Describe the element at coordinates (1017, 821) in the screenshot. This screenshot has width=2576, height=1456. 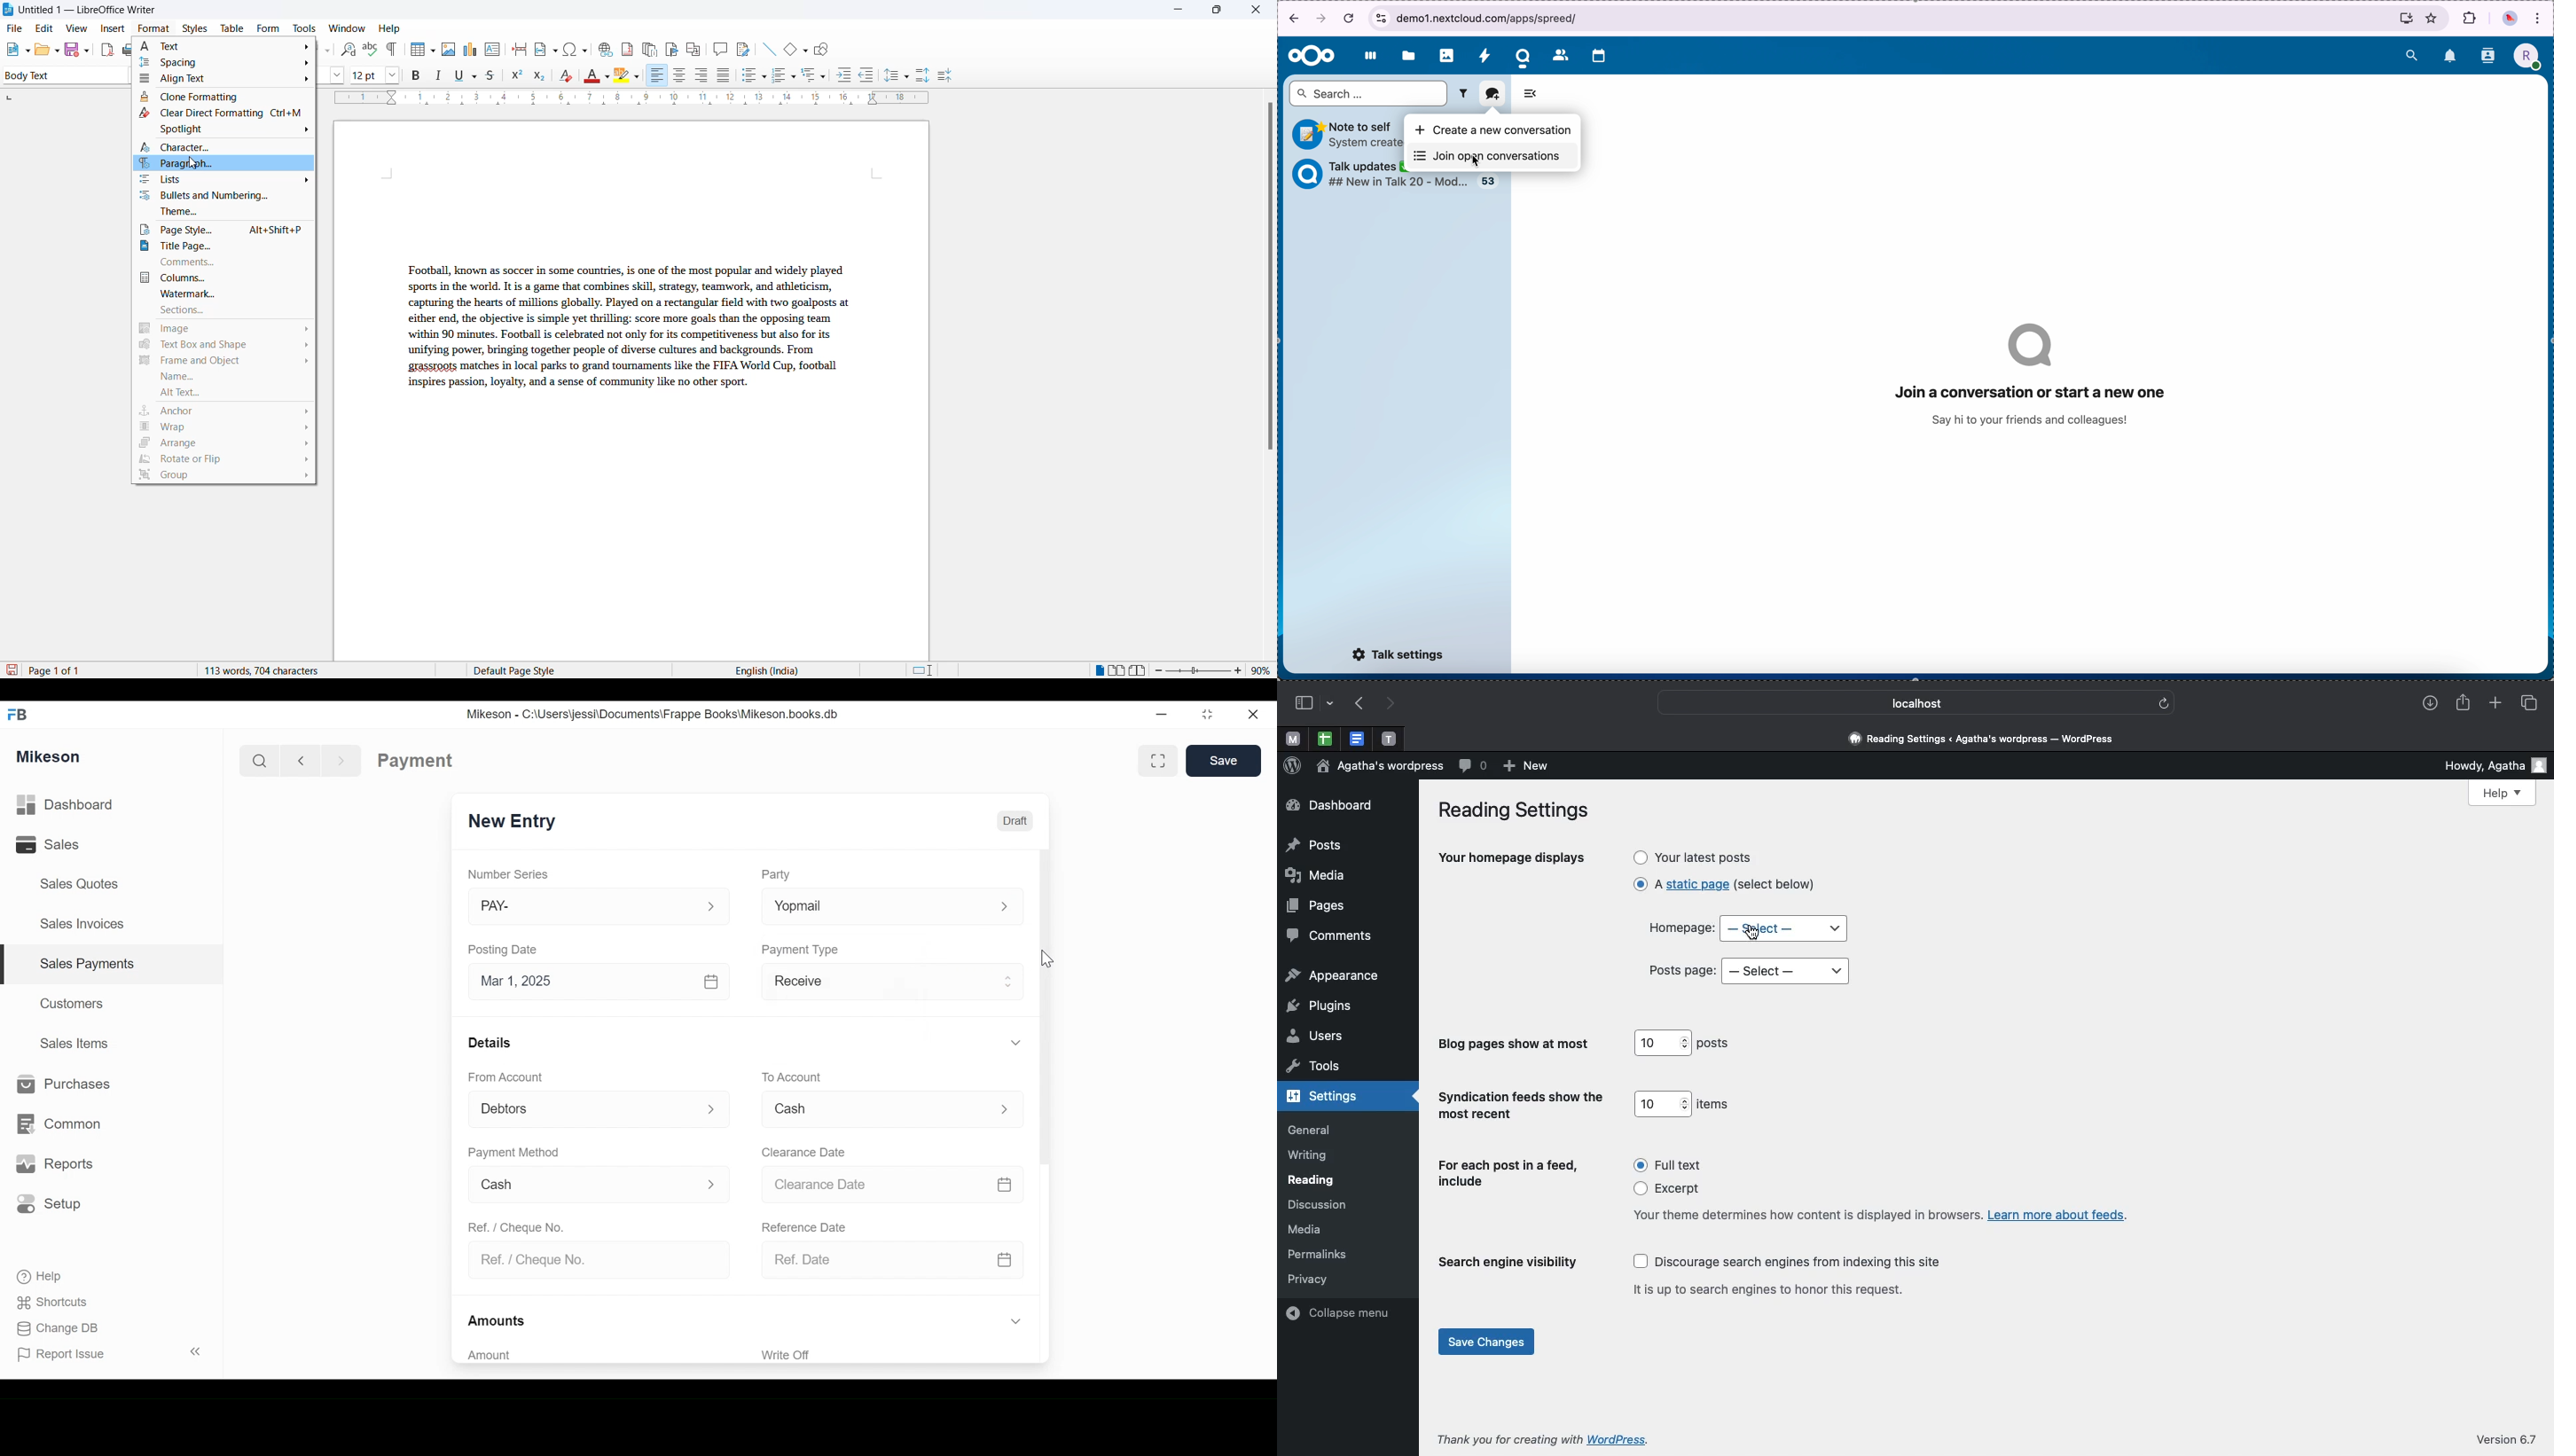
I see `Draft` at that location.